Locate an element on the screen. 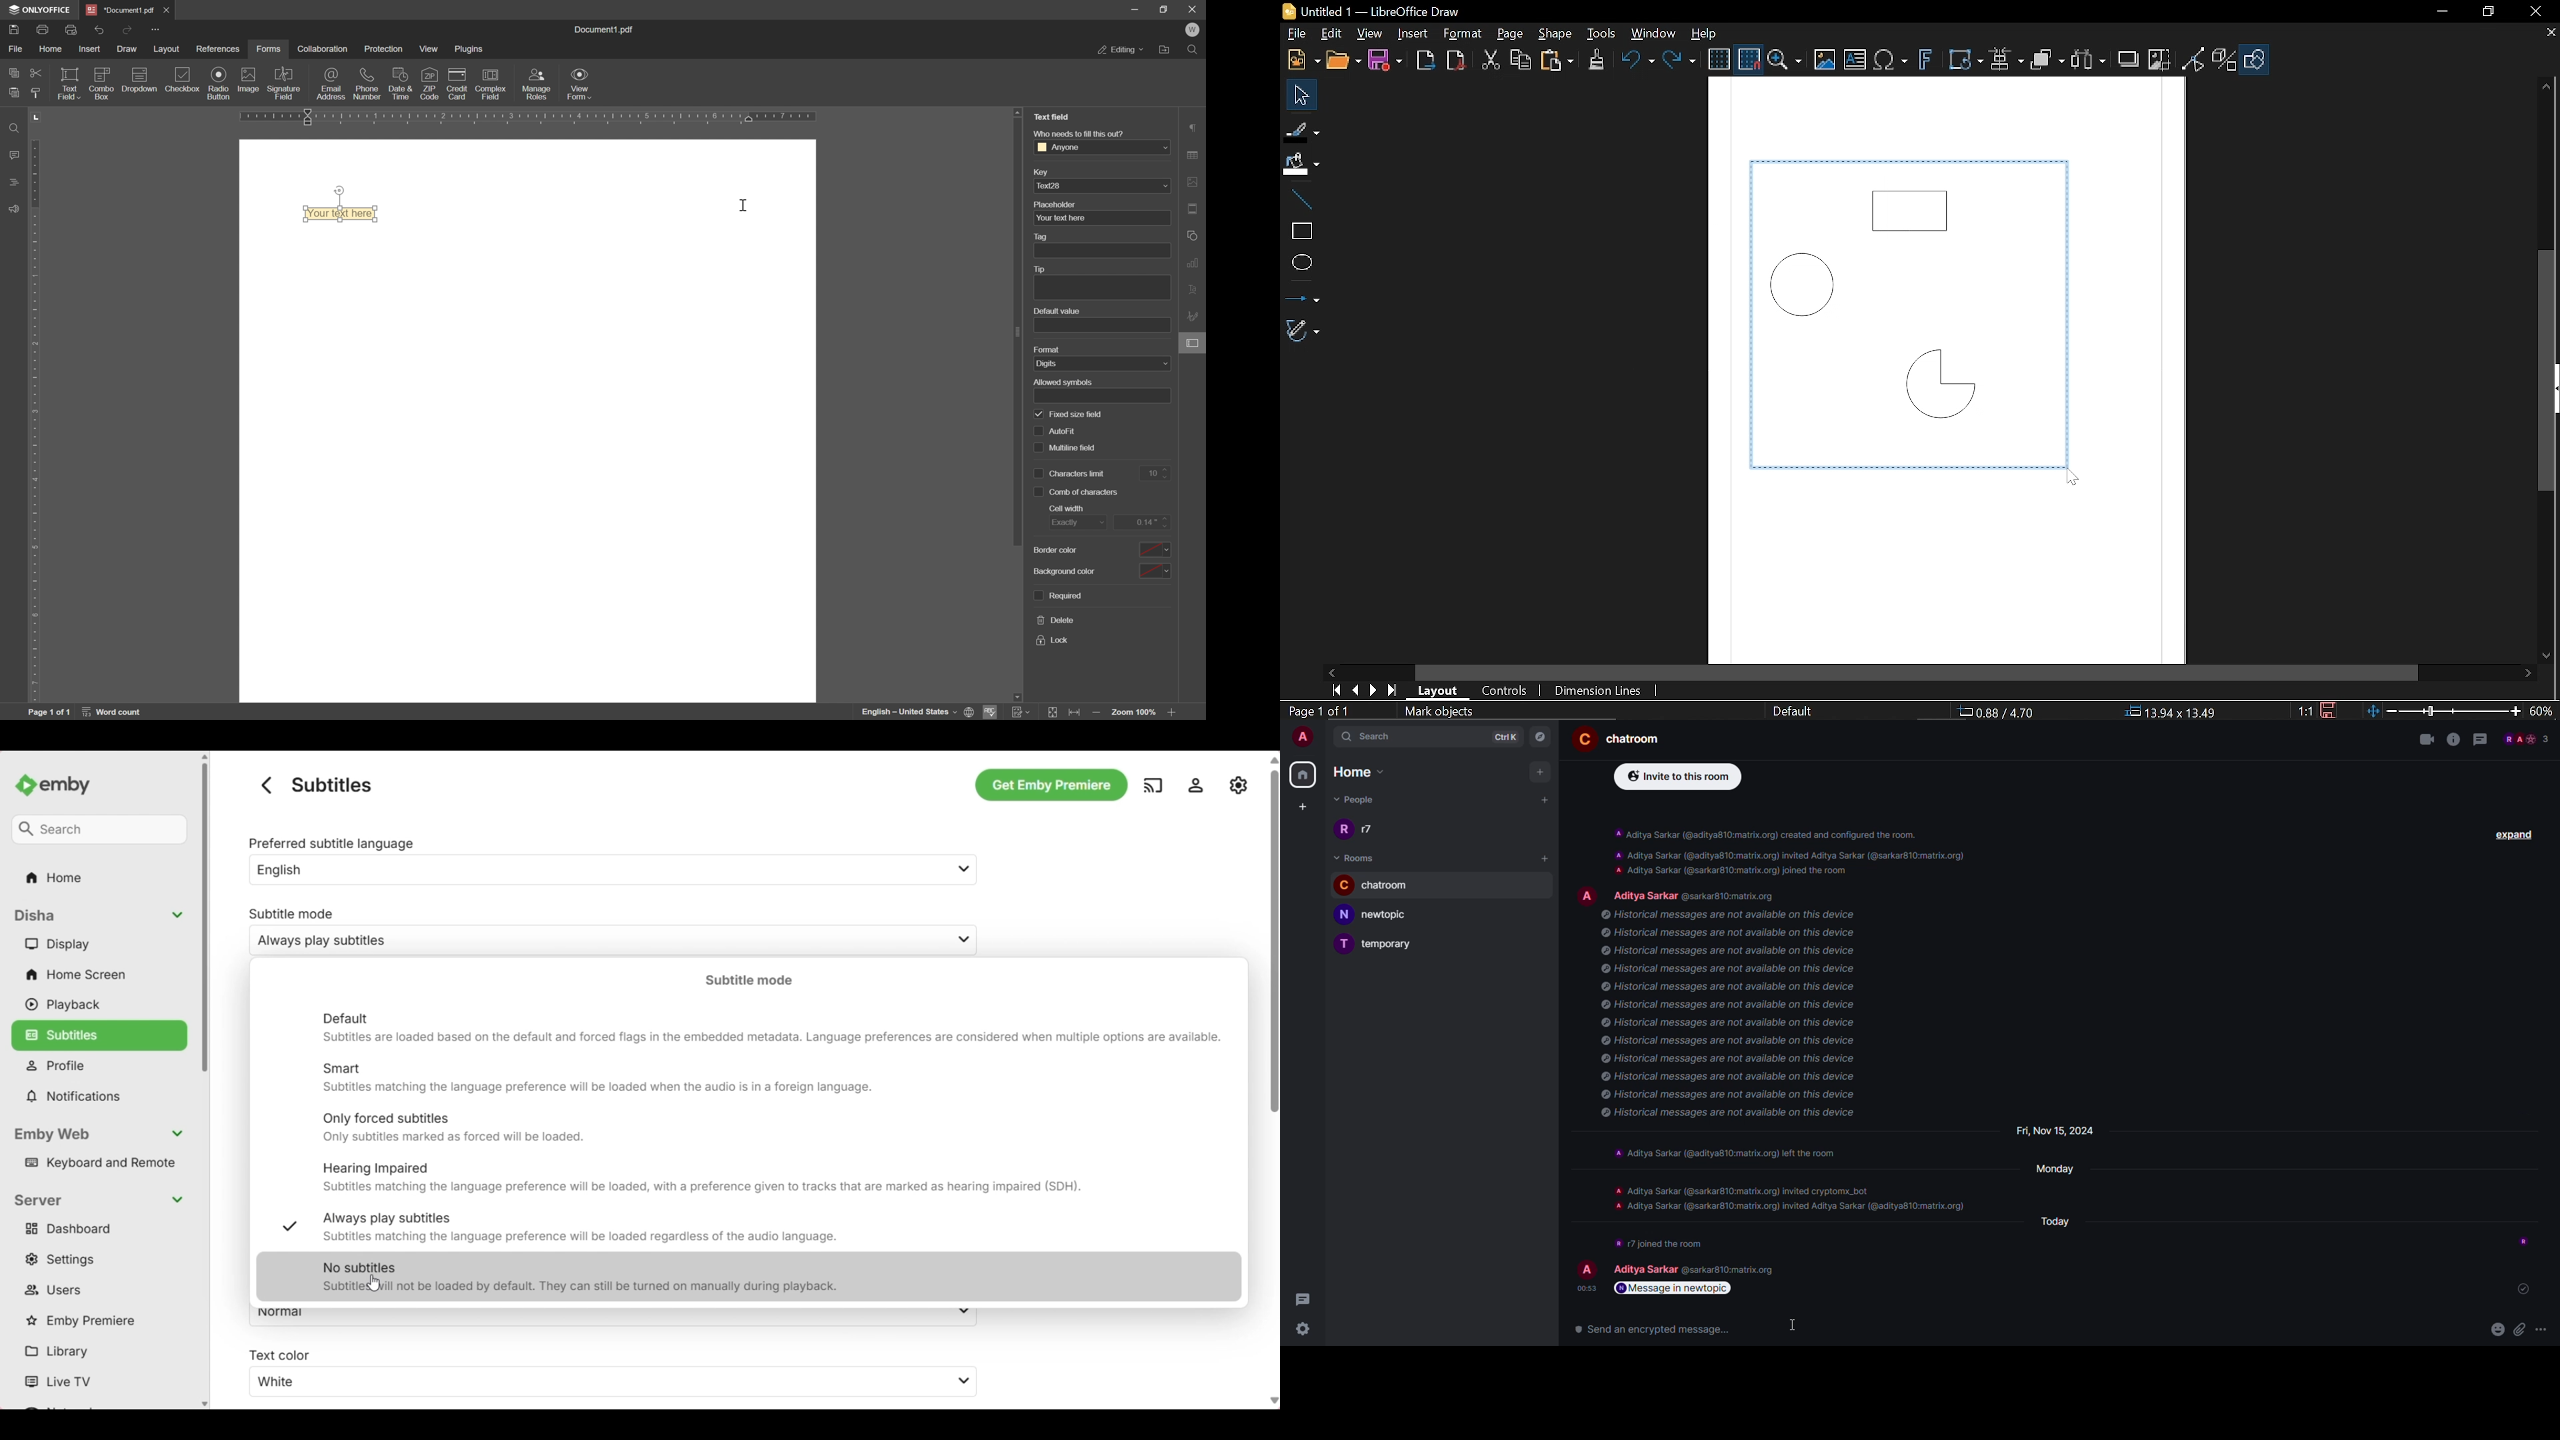  placeholder is located at coordinates (1055, 204).